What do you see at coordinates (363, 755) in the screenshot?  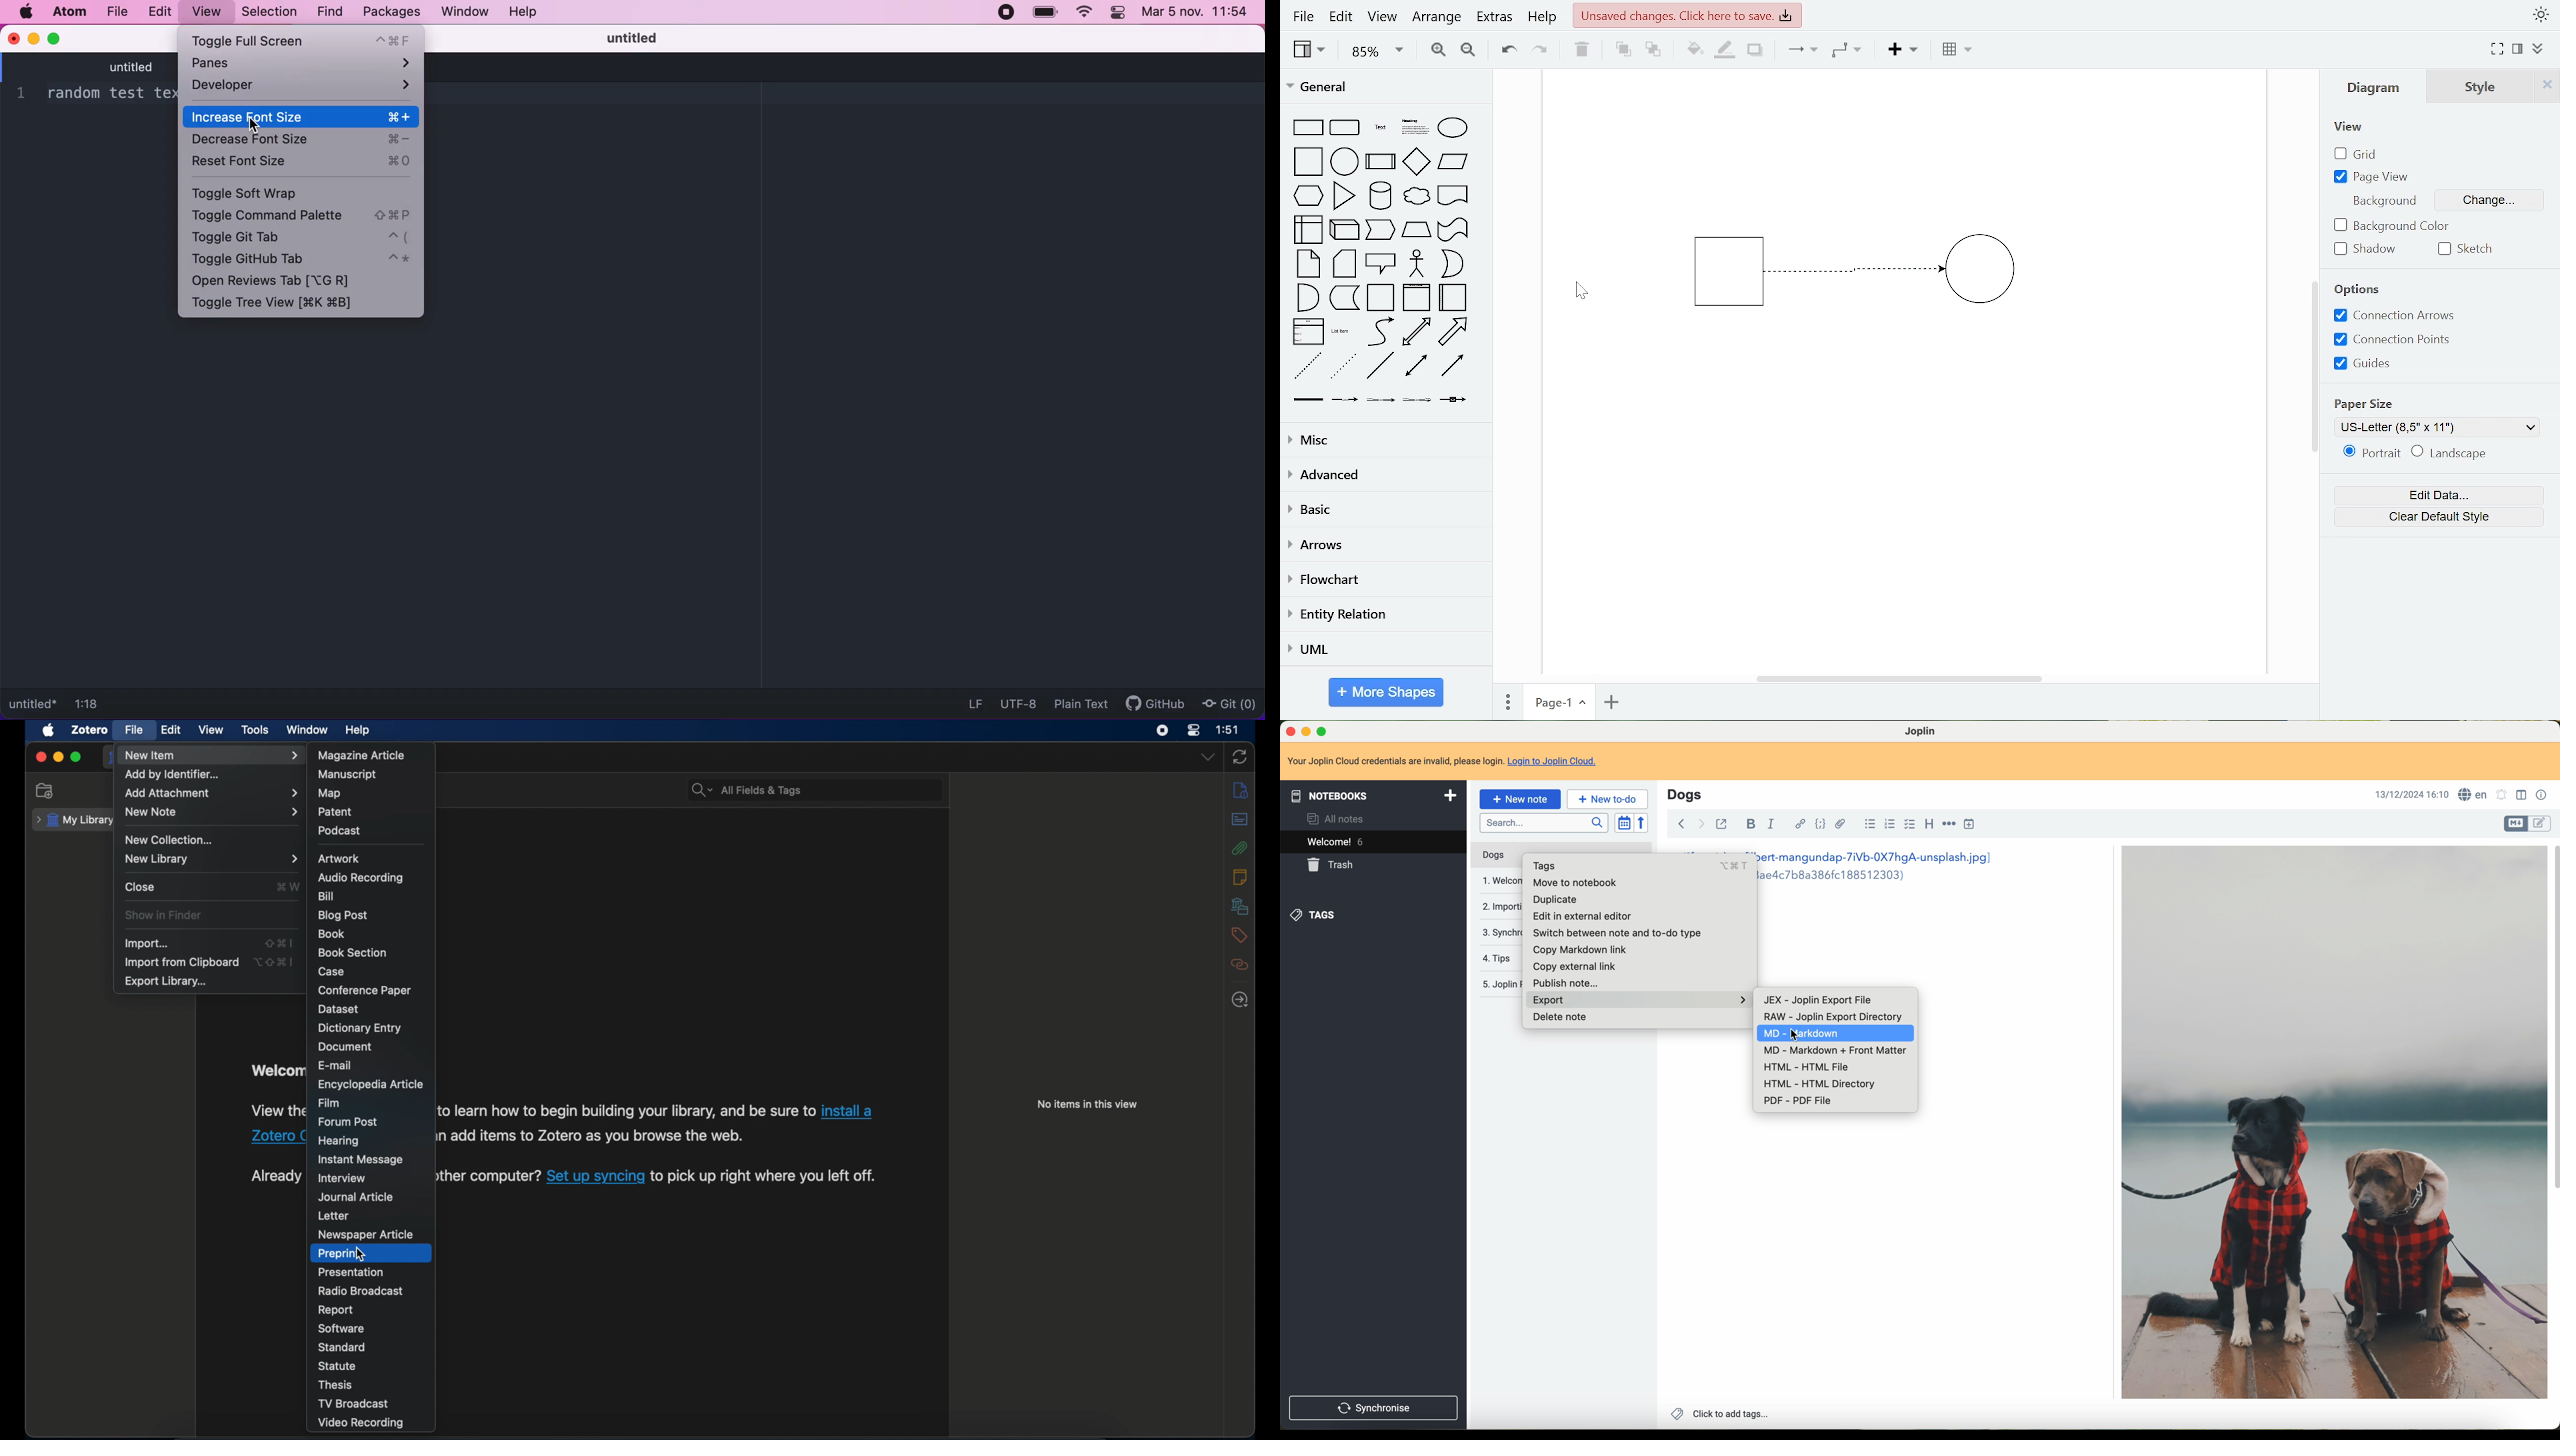 I see `magazine article` at bounding box center [363, 755].